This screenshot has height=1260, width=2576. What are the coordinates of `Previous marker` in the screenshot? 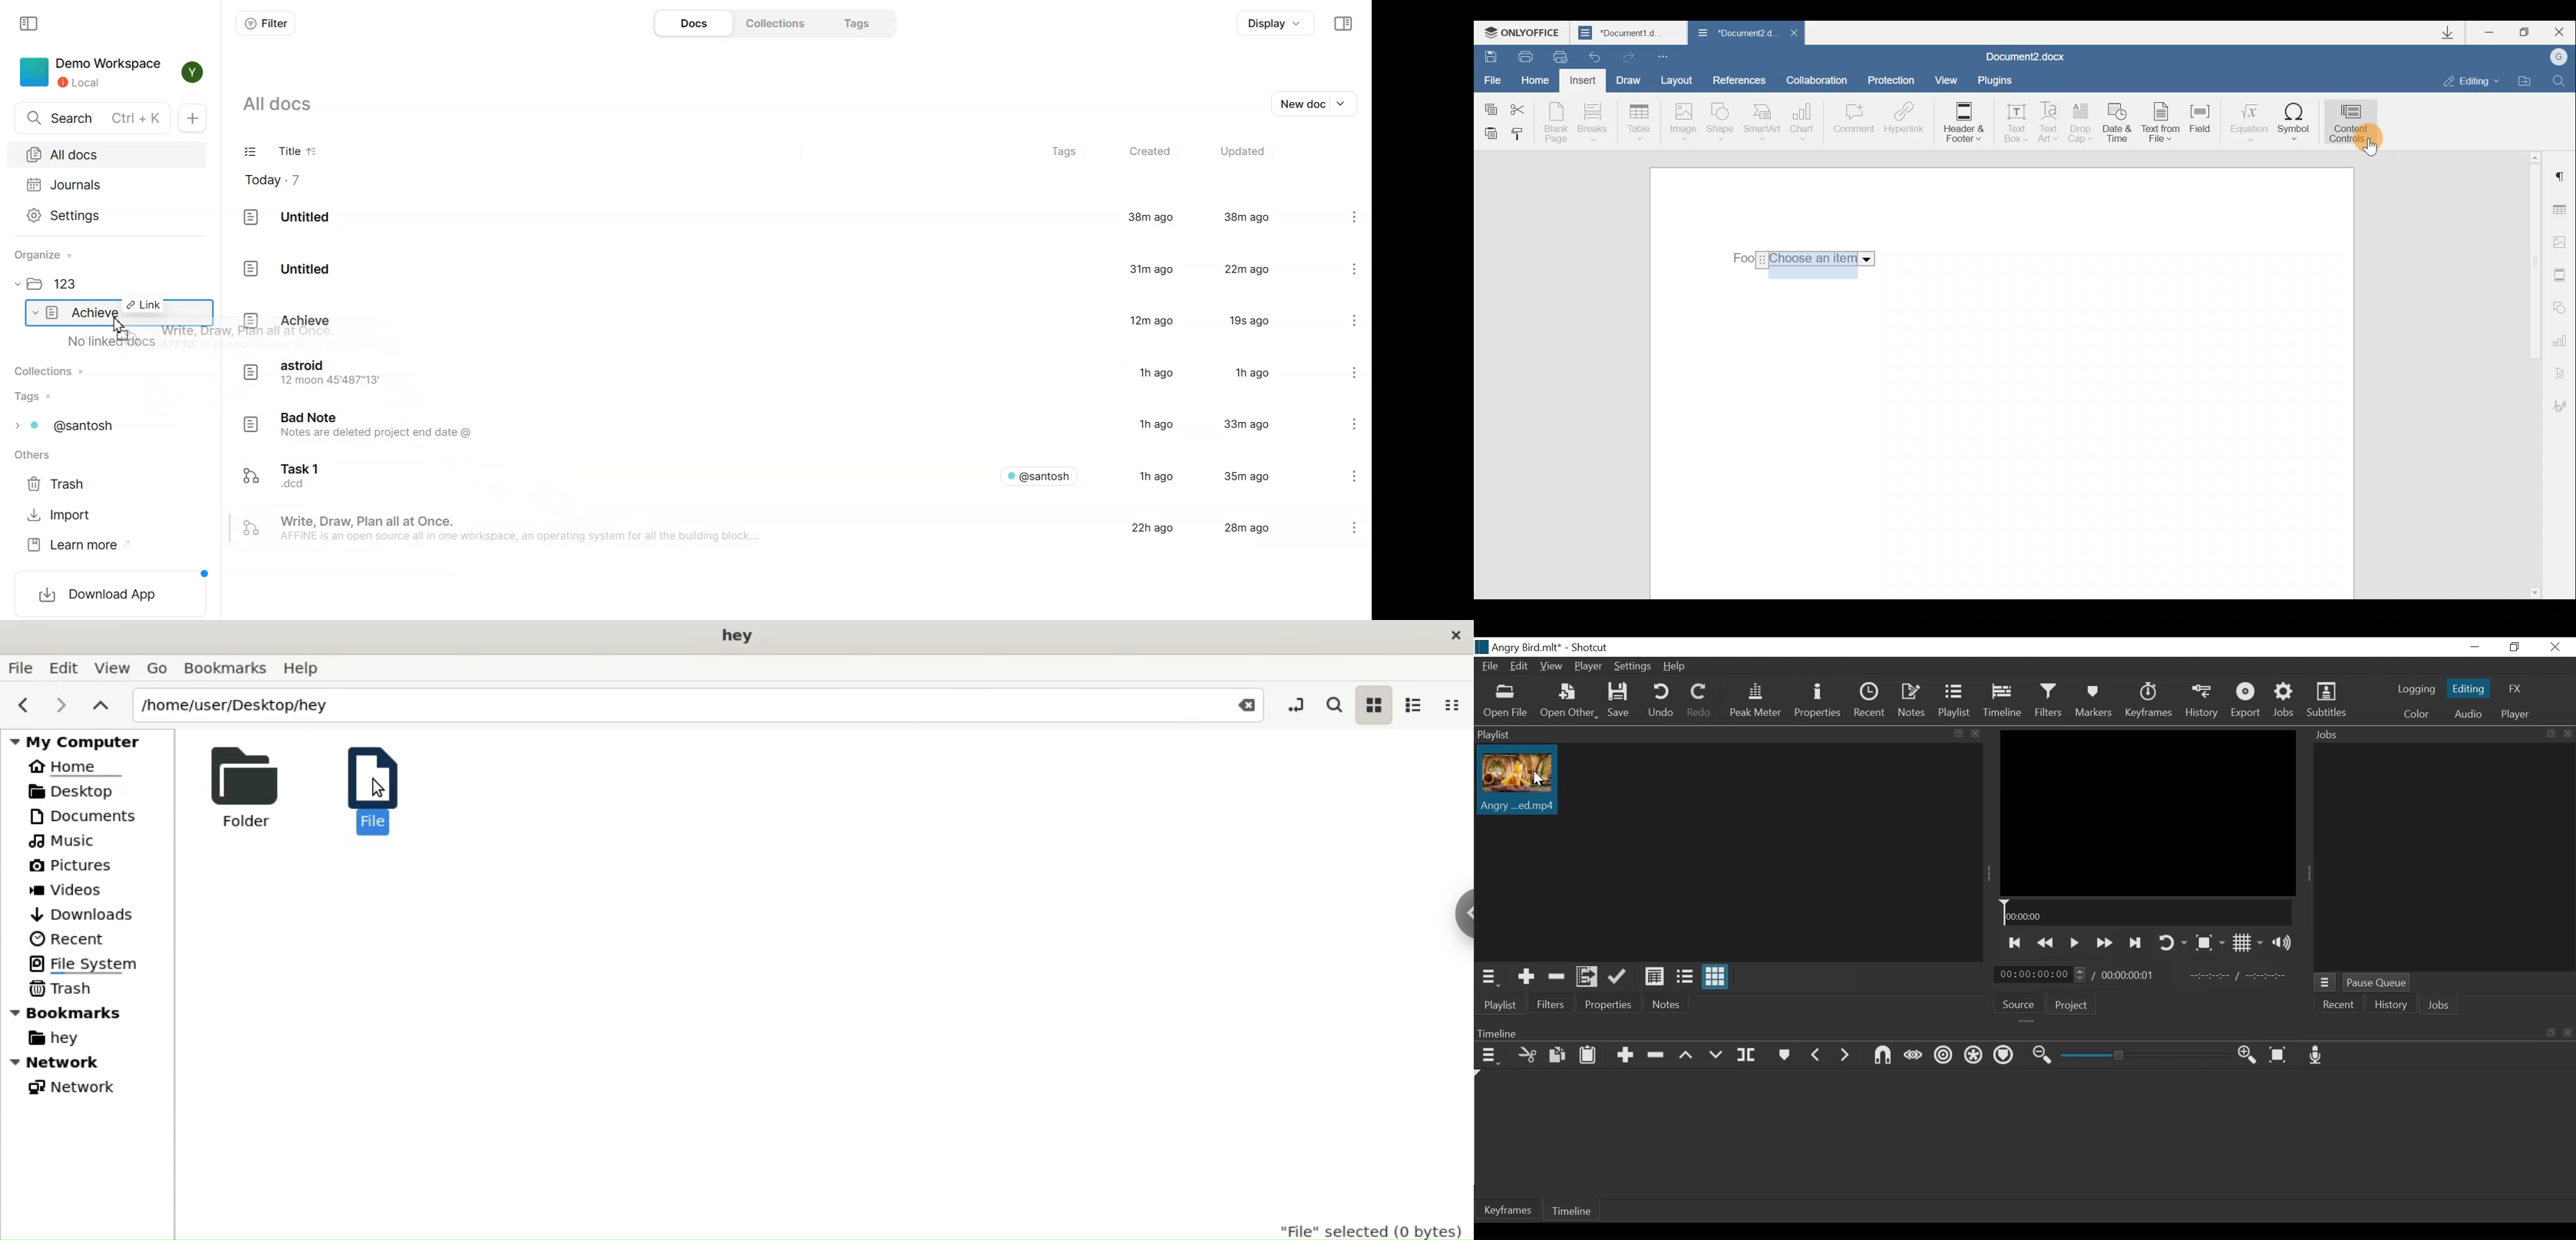 It's located at (1816, 1055).